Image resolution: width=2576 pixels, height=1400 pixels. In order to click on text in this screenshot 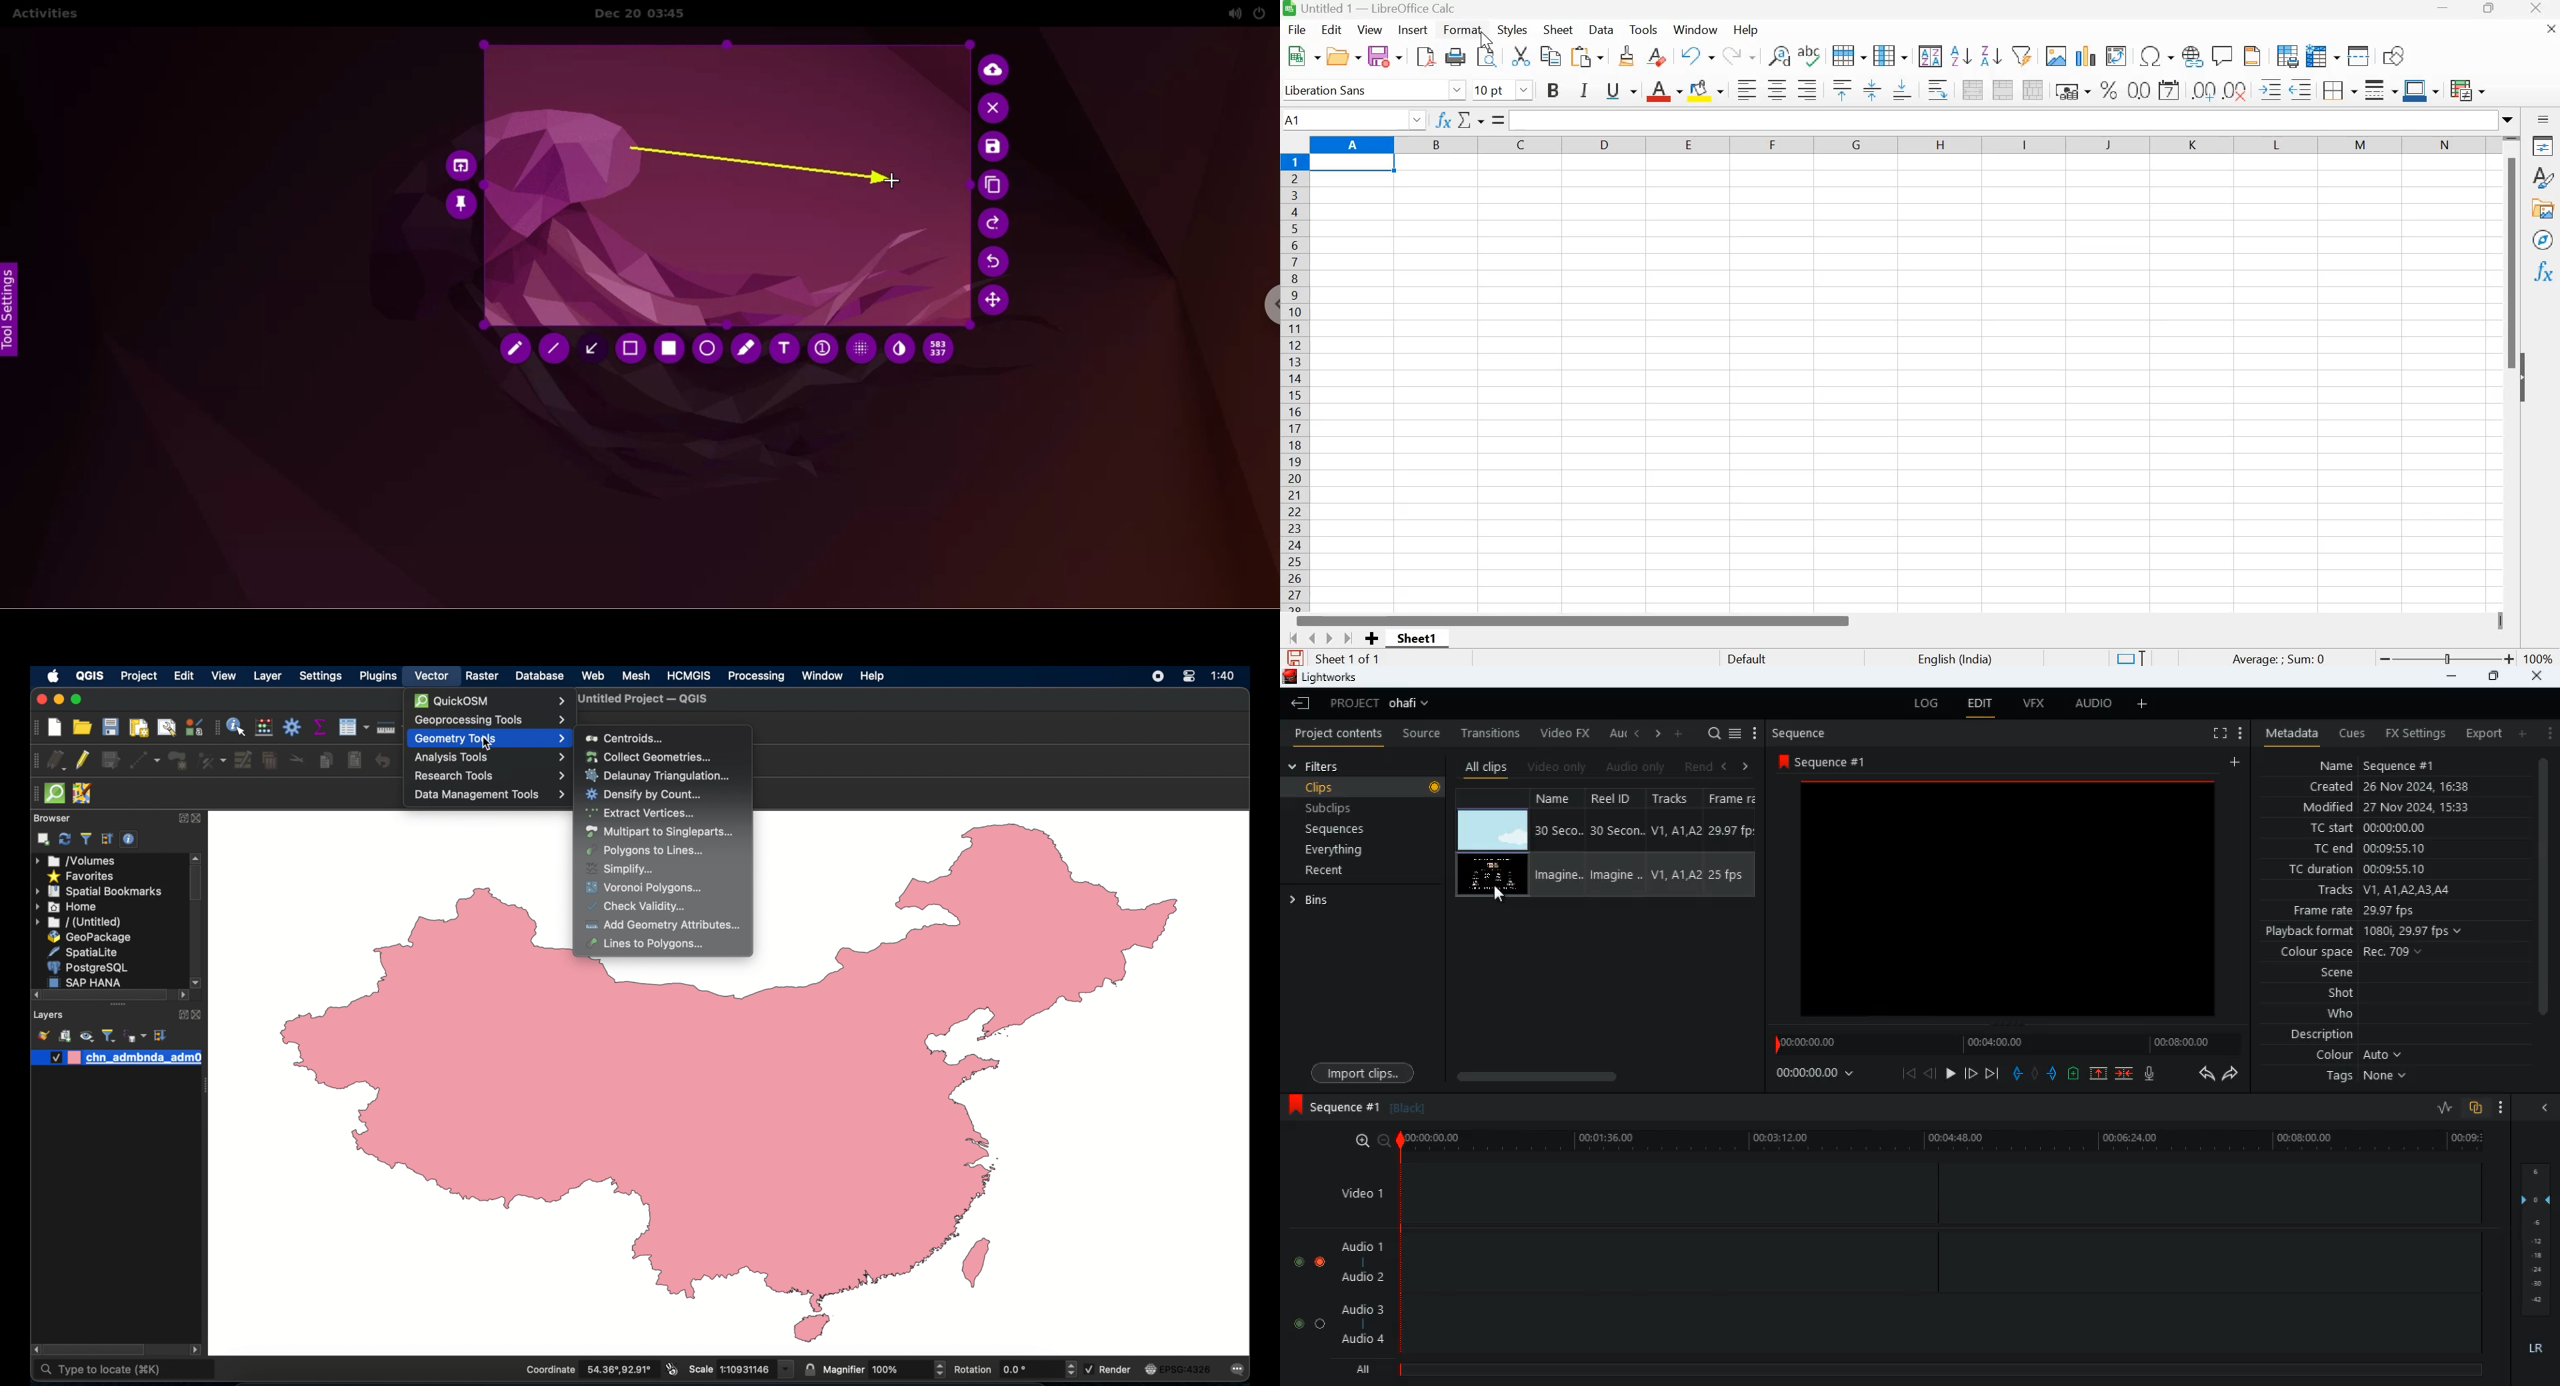, I will do `click(784, 352)`.